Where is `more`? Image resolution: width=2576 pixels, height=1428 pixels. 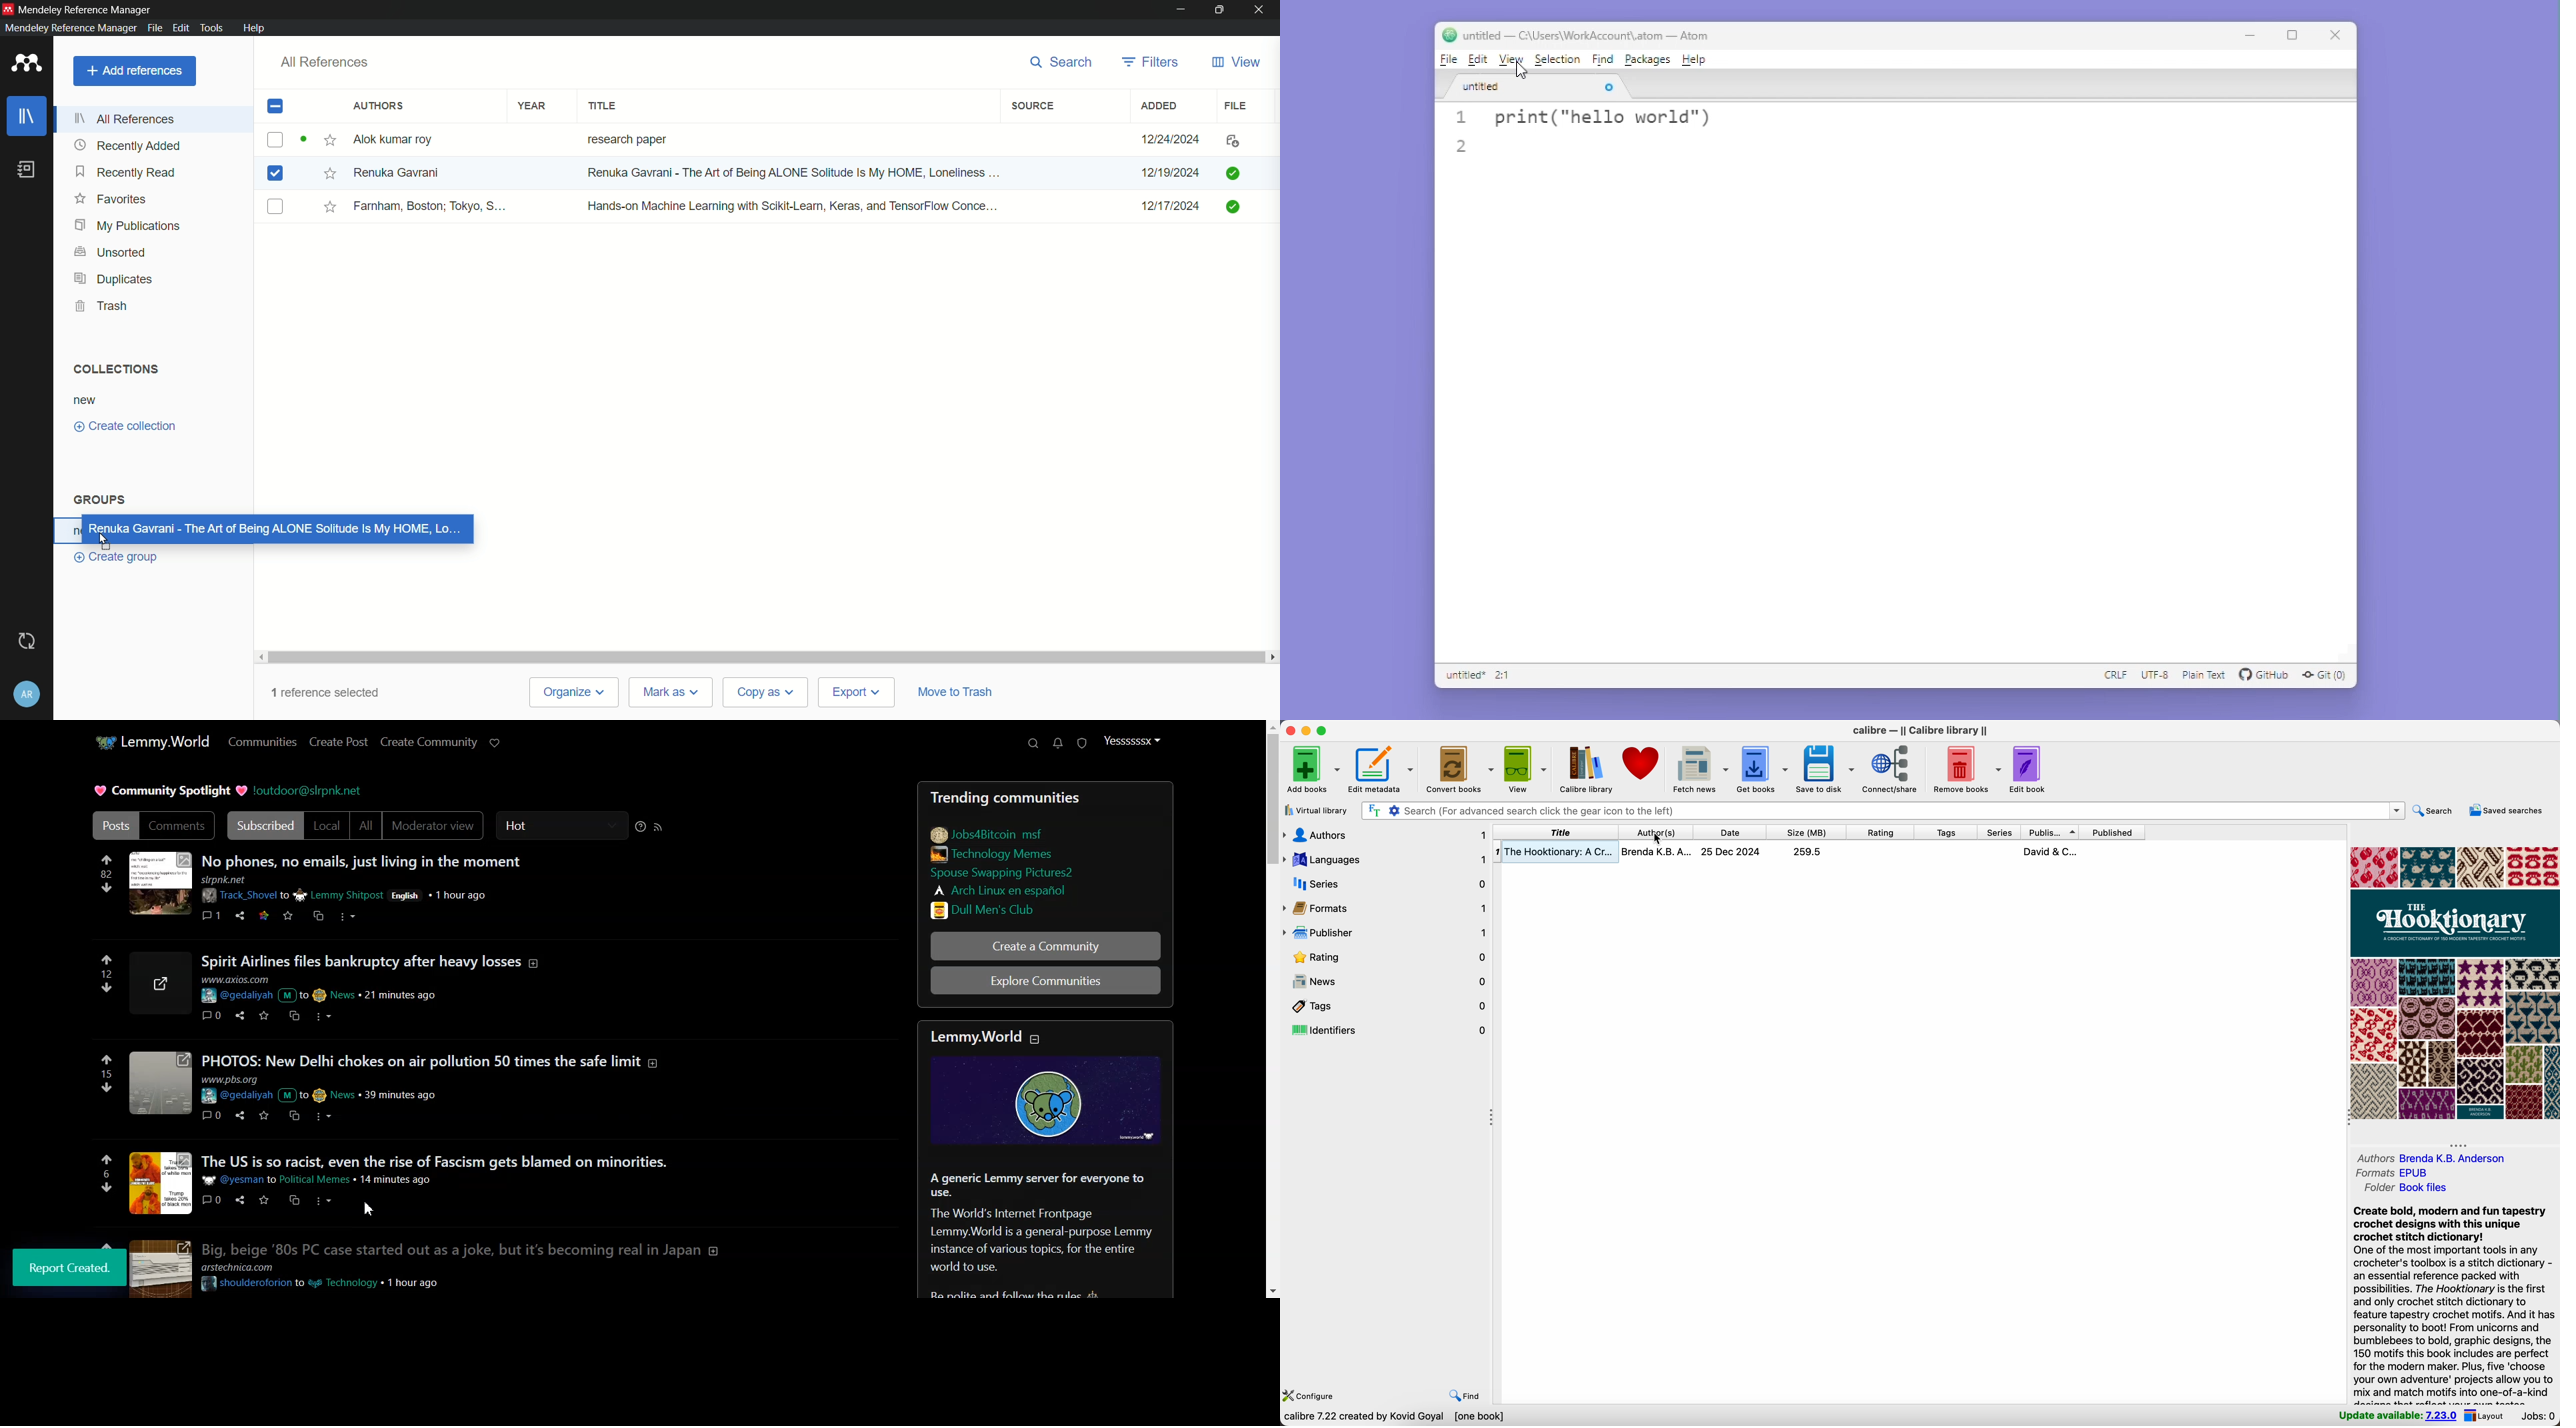
more is located at coordinates (327, 1117).